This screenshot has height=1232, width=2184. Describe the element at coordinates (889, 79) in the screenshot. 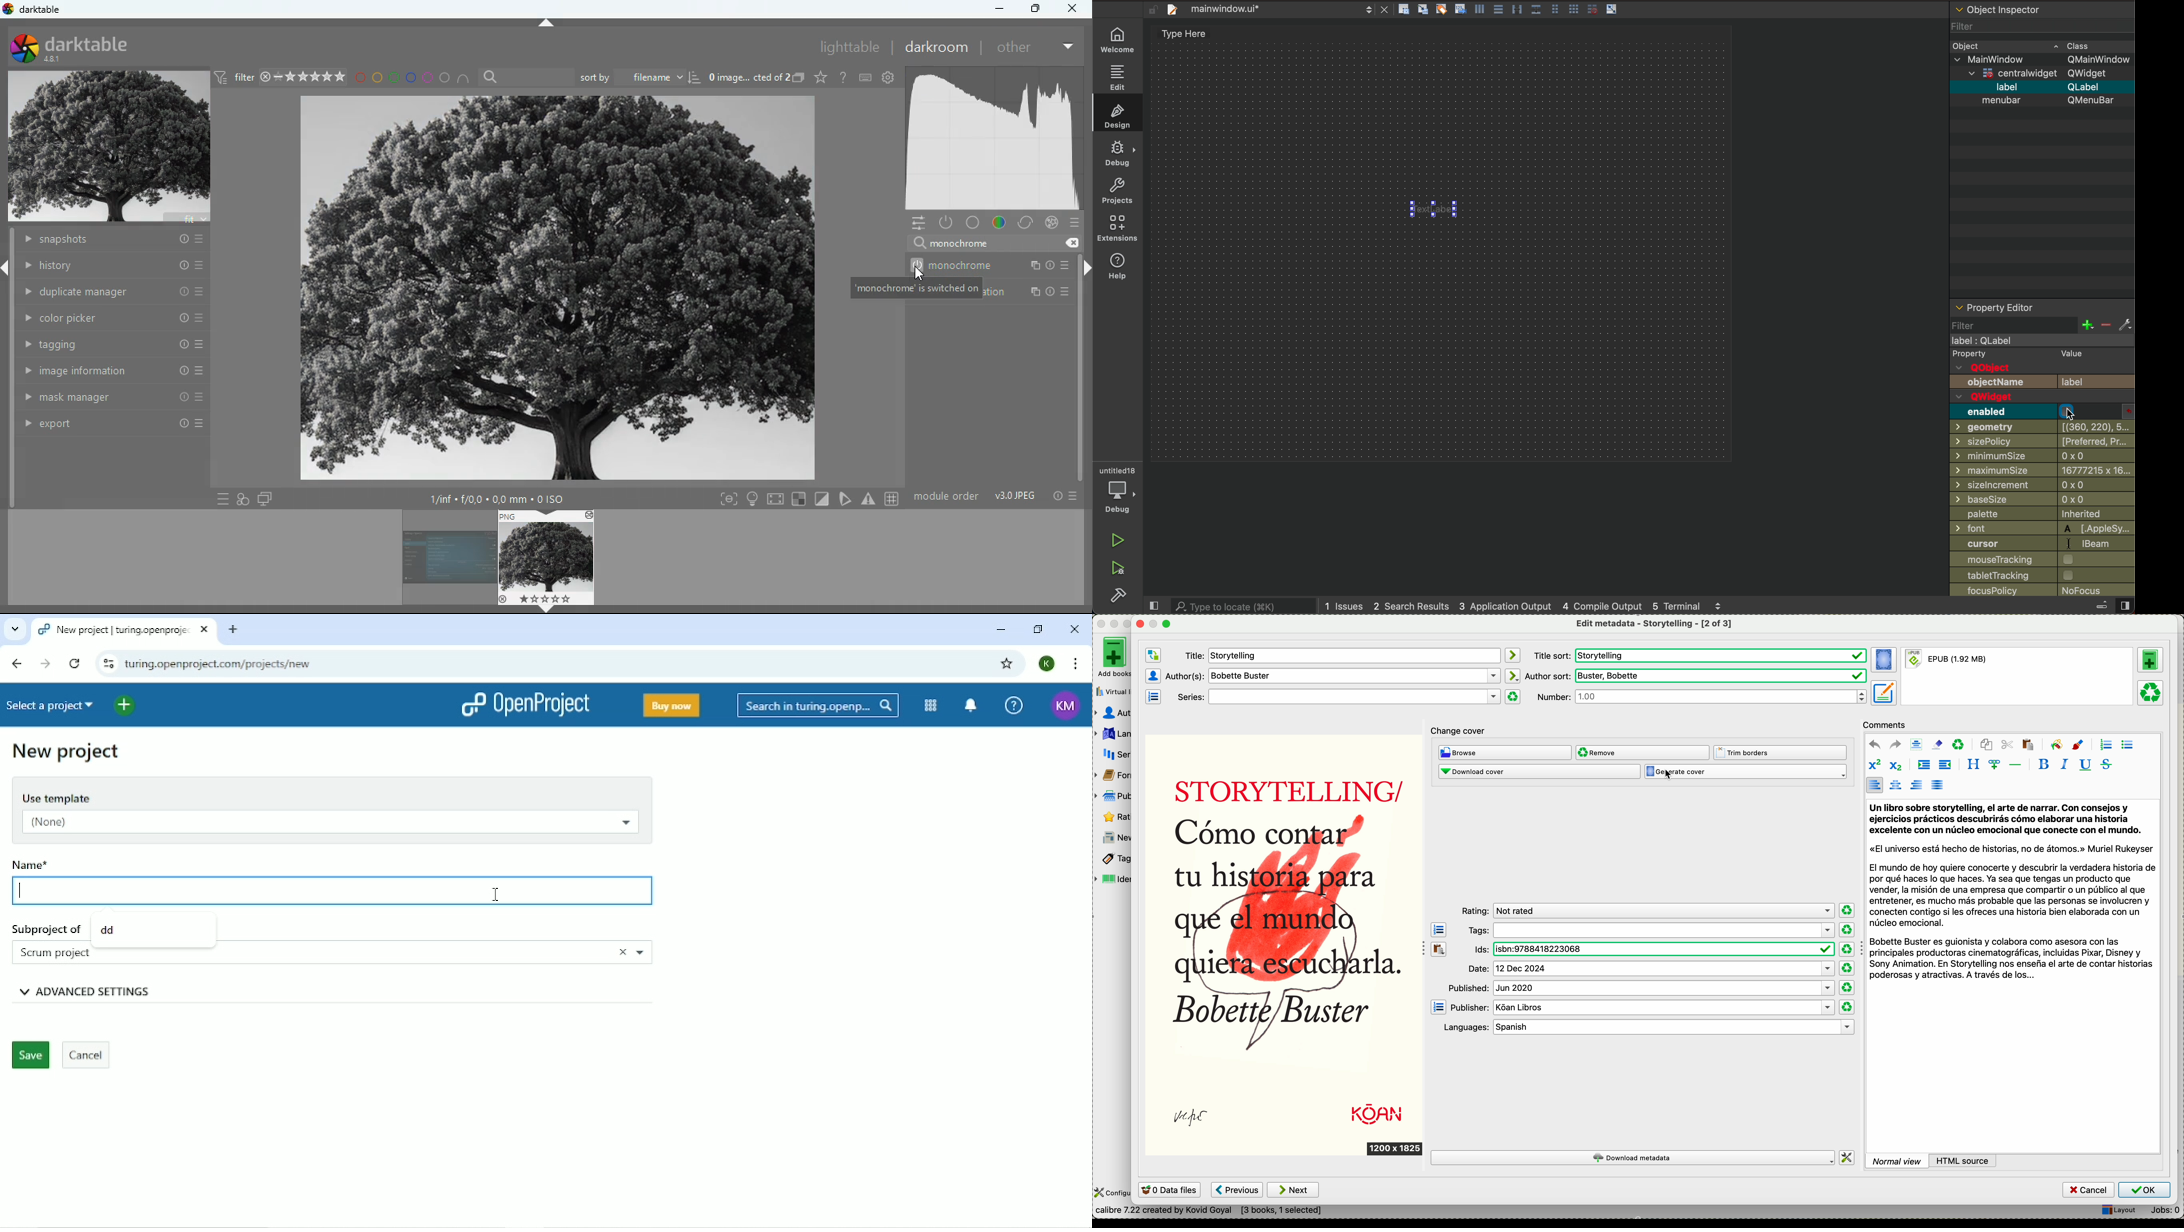

I see `settings` at that location.